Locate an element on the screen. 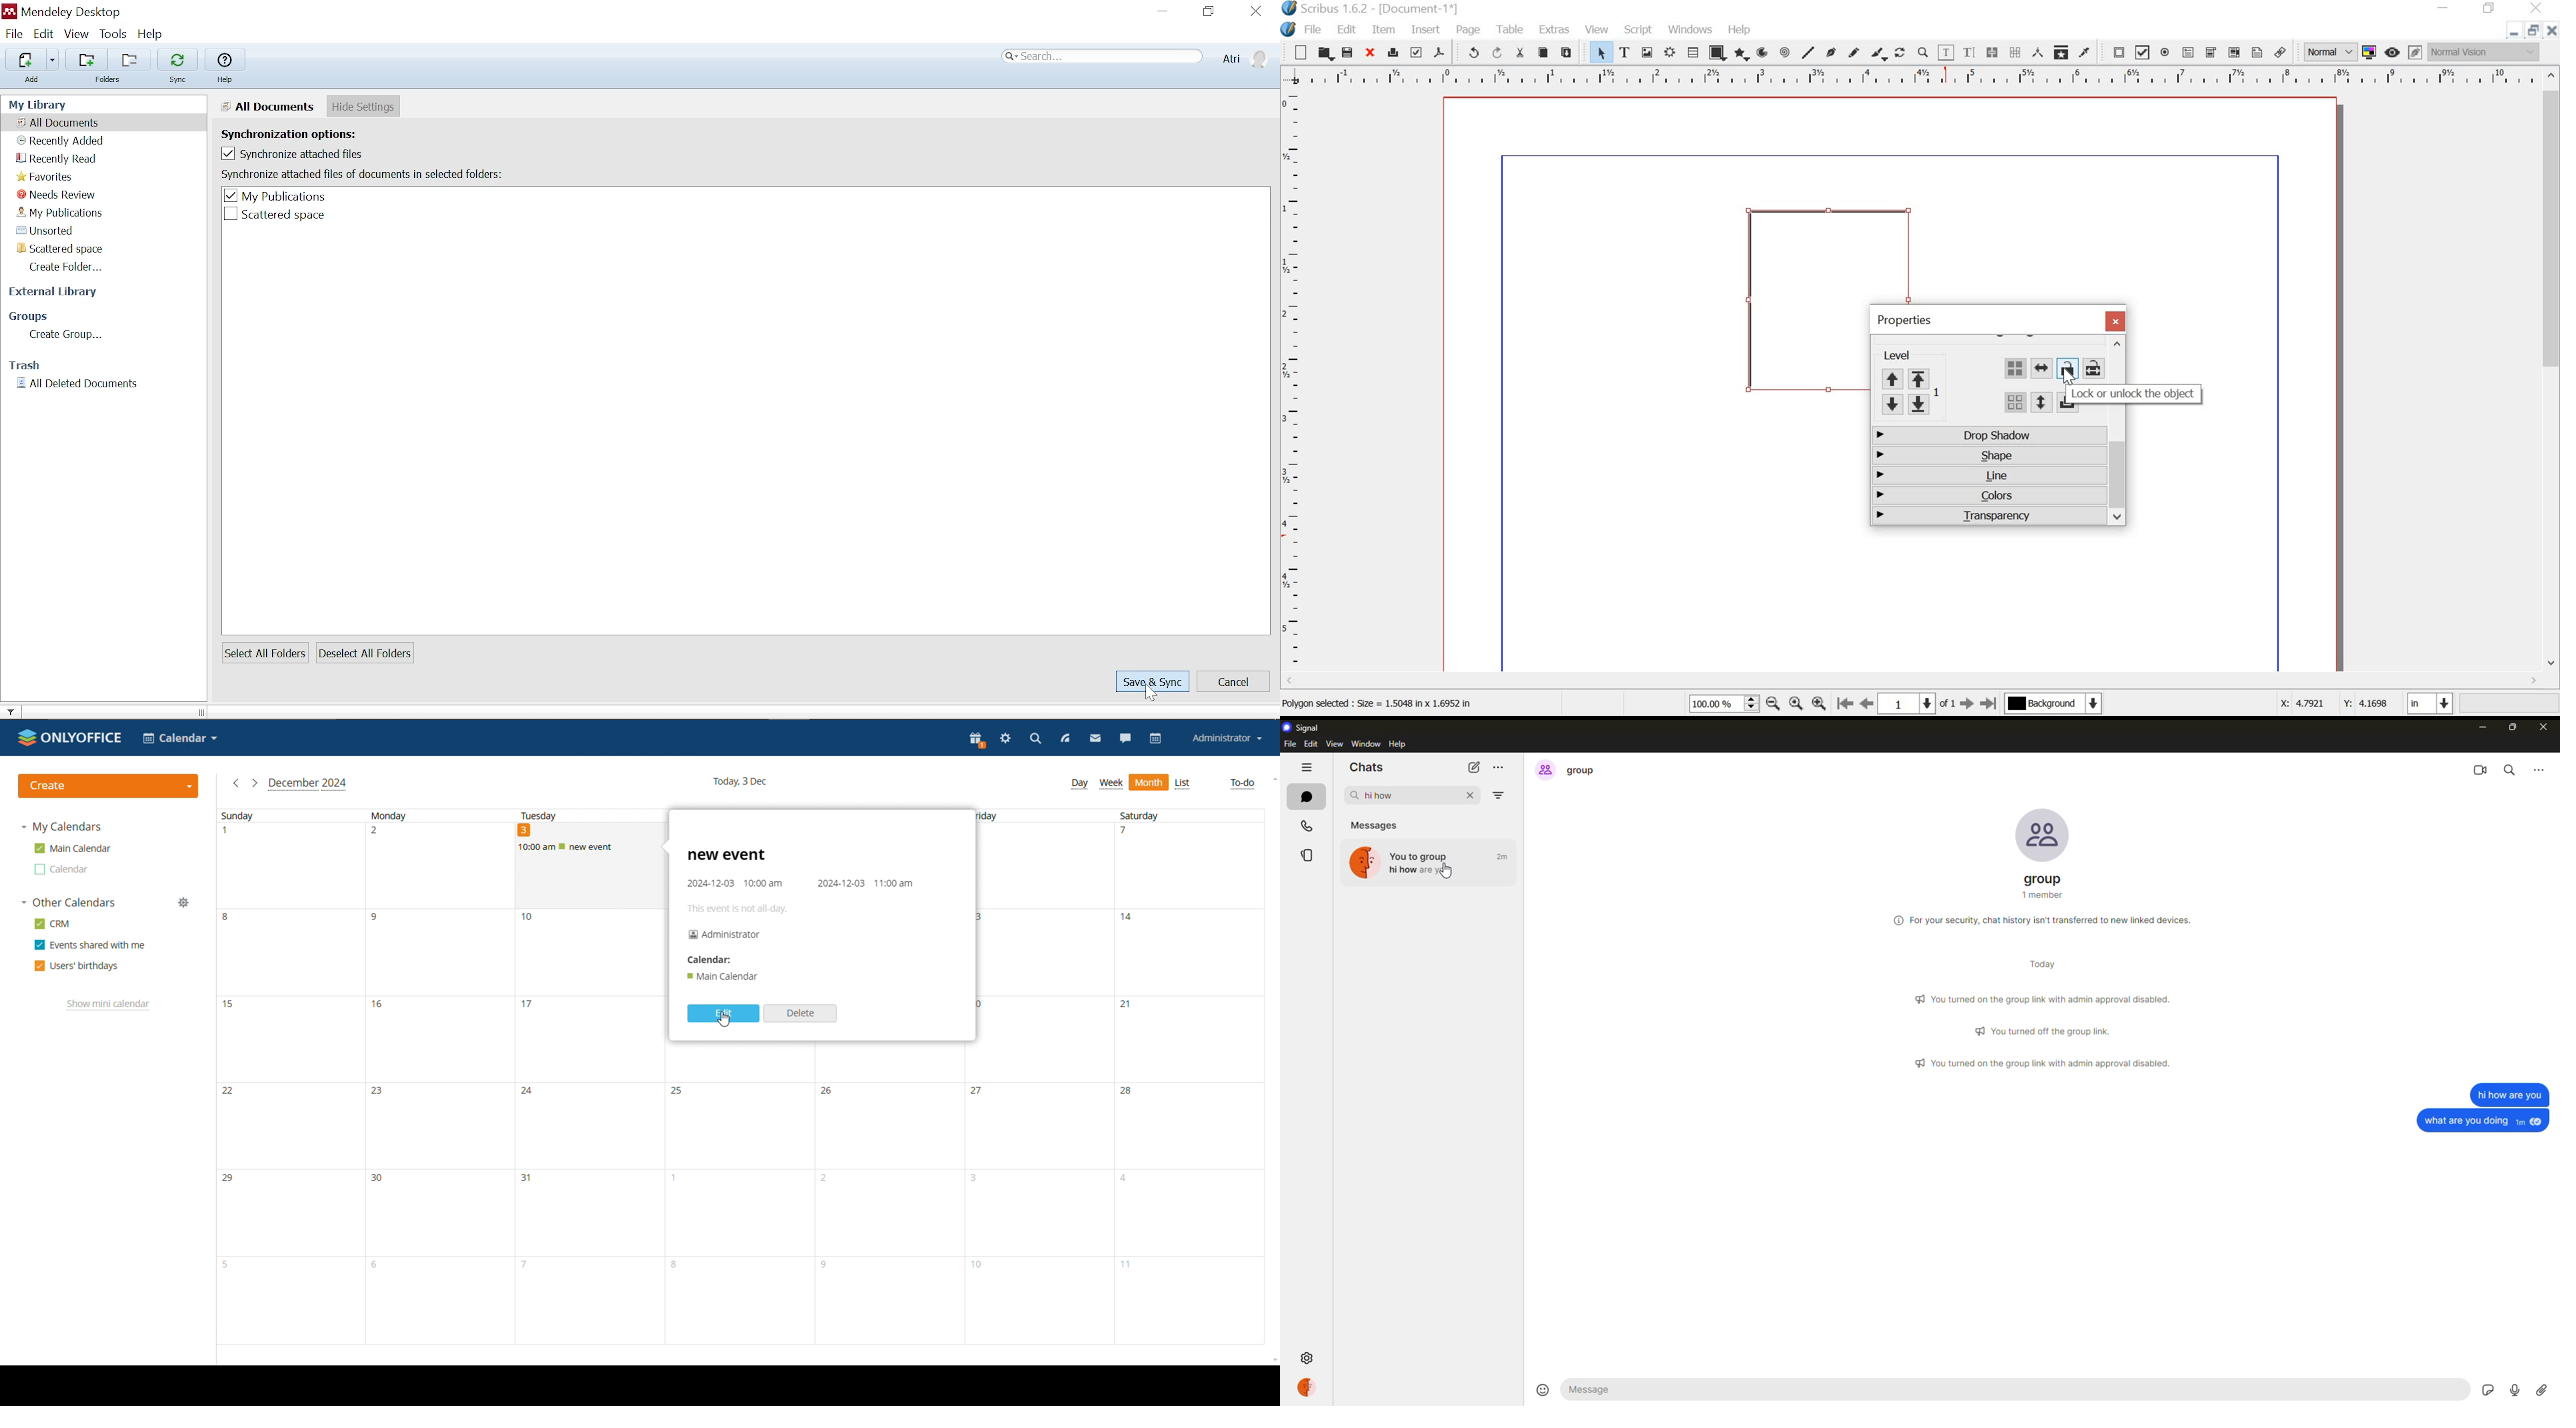 Image resolution: width=2576 pixels, height=1428 pixels. Tools is located at coordinates (115, 35).